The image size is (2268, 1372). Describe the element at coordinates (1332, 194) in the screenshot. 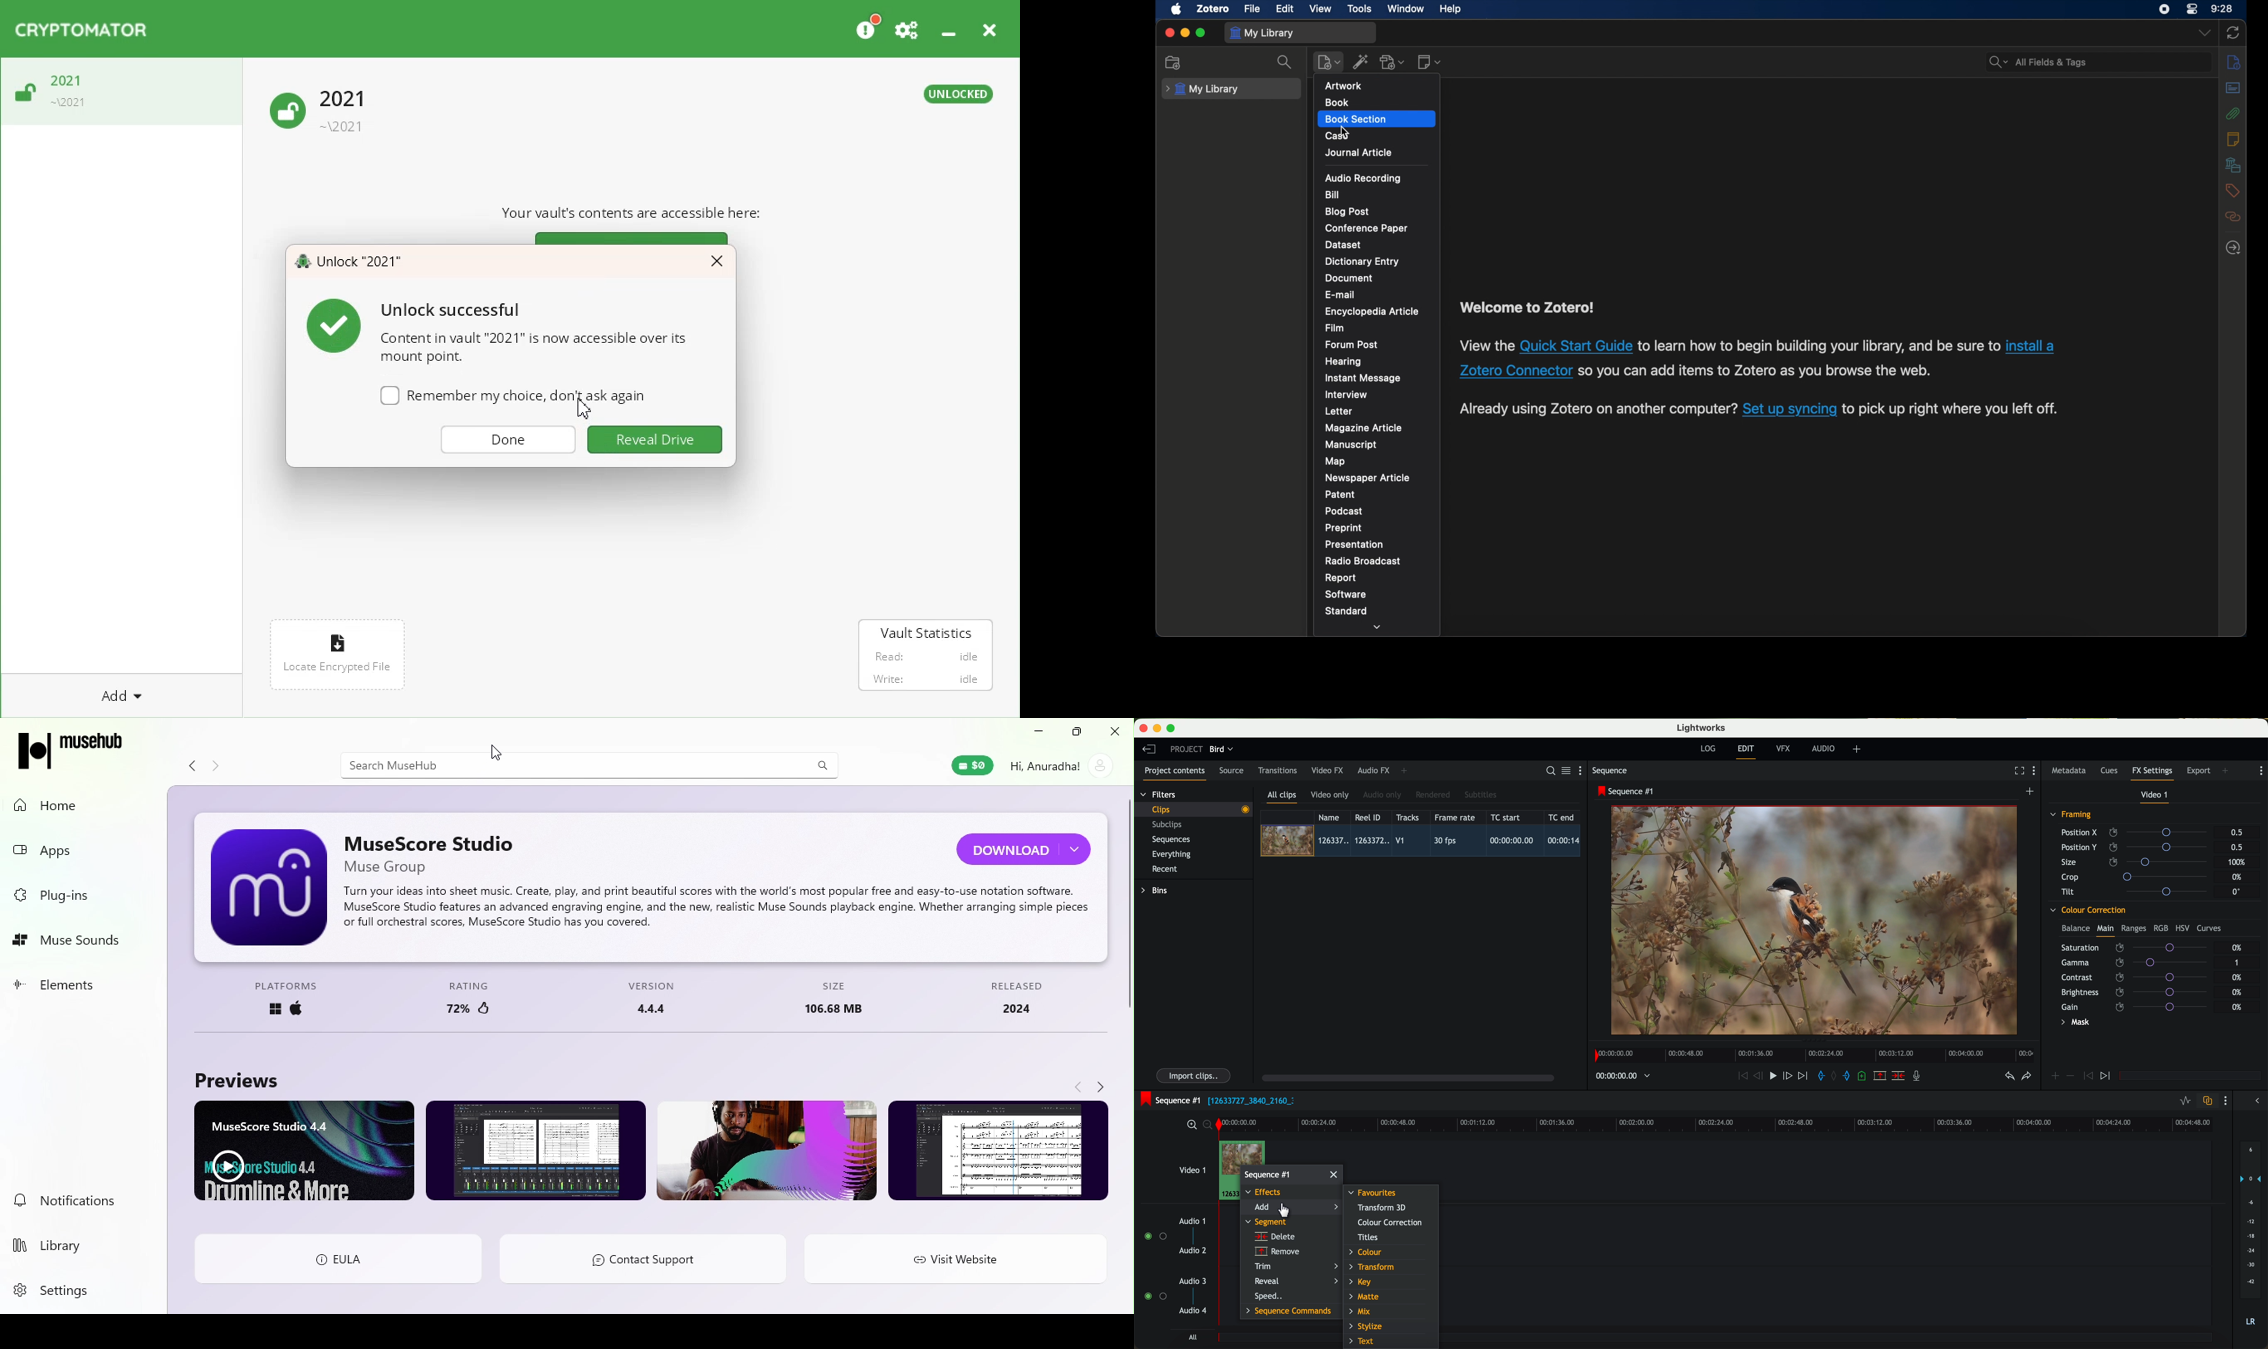

I see `bill` at that location.